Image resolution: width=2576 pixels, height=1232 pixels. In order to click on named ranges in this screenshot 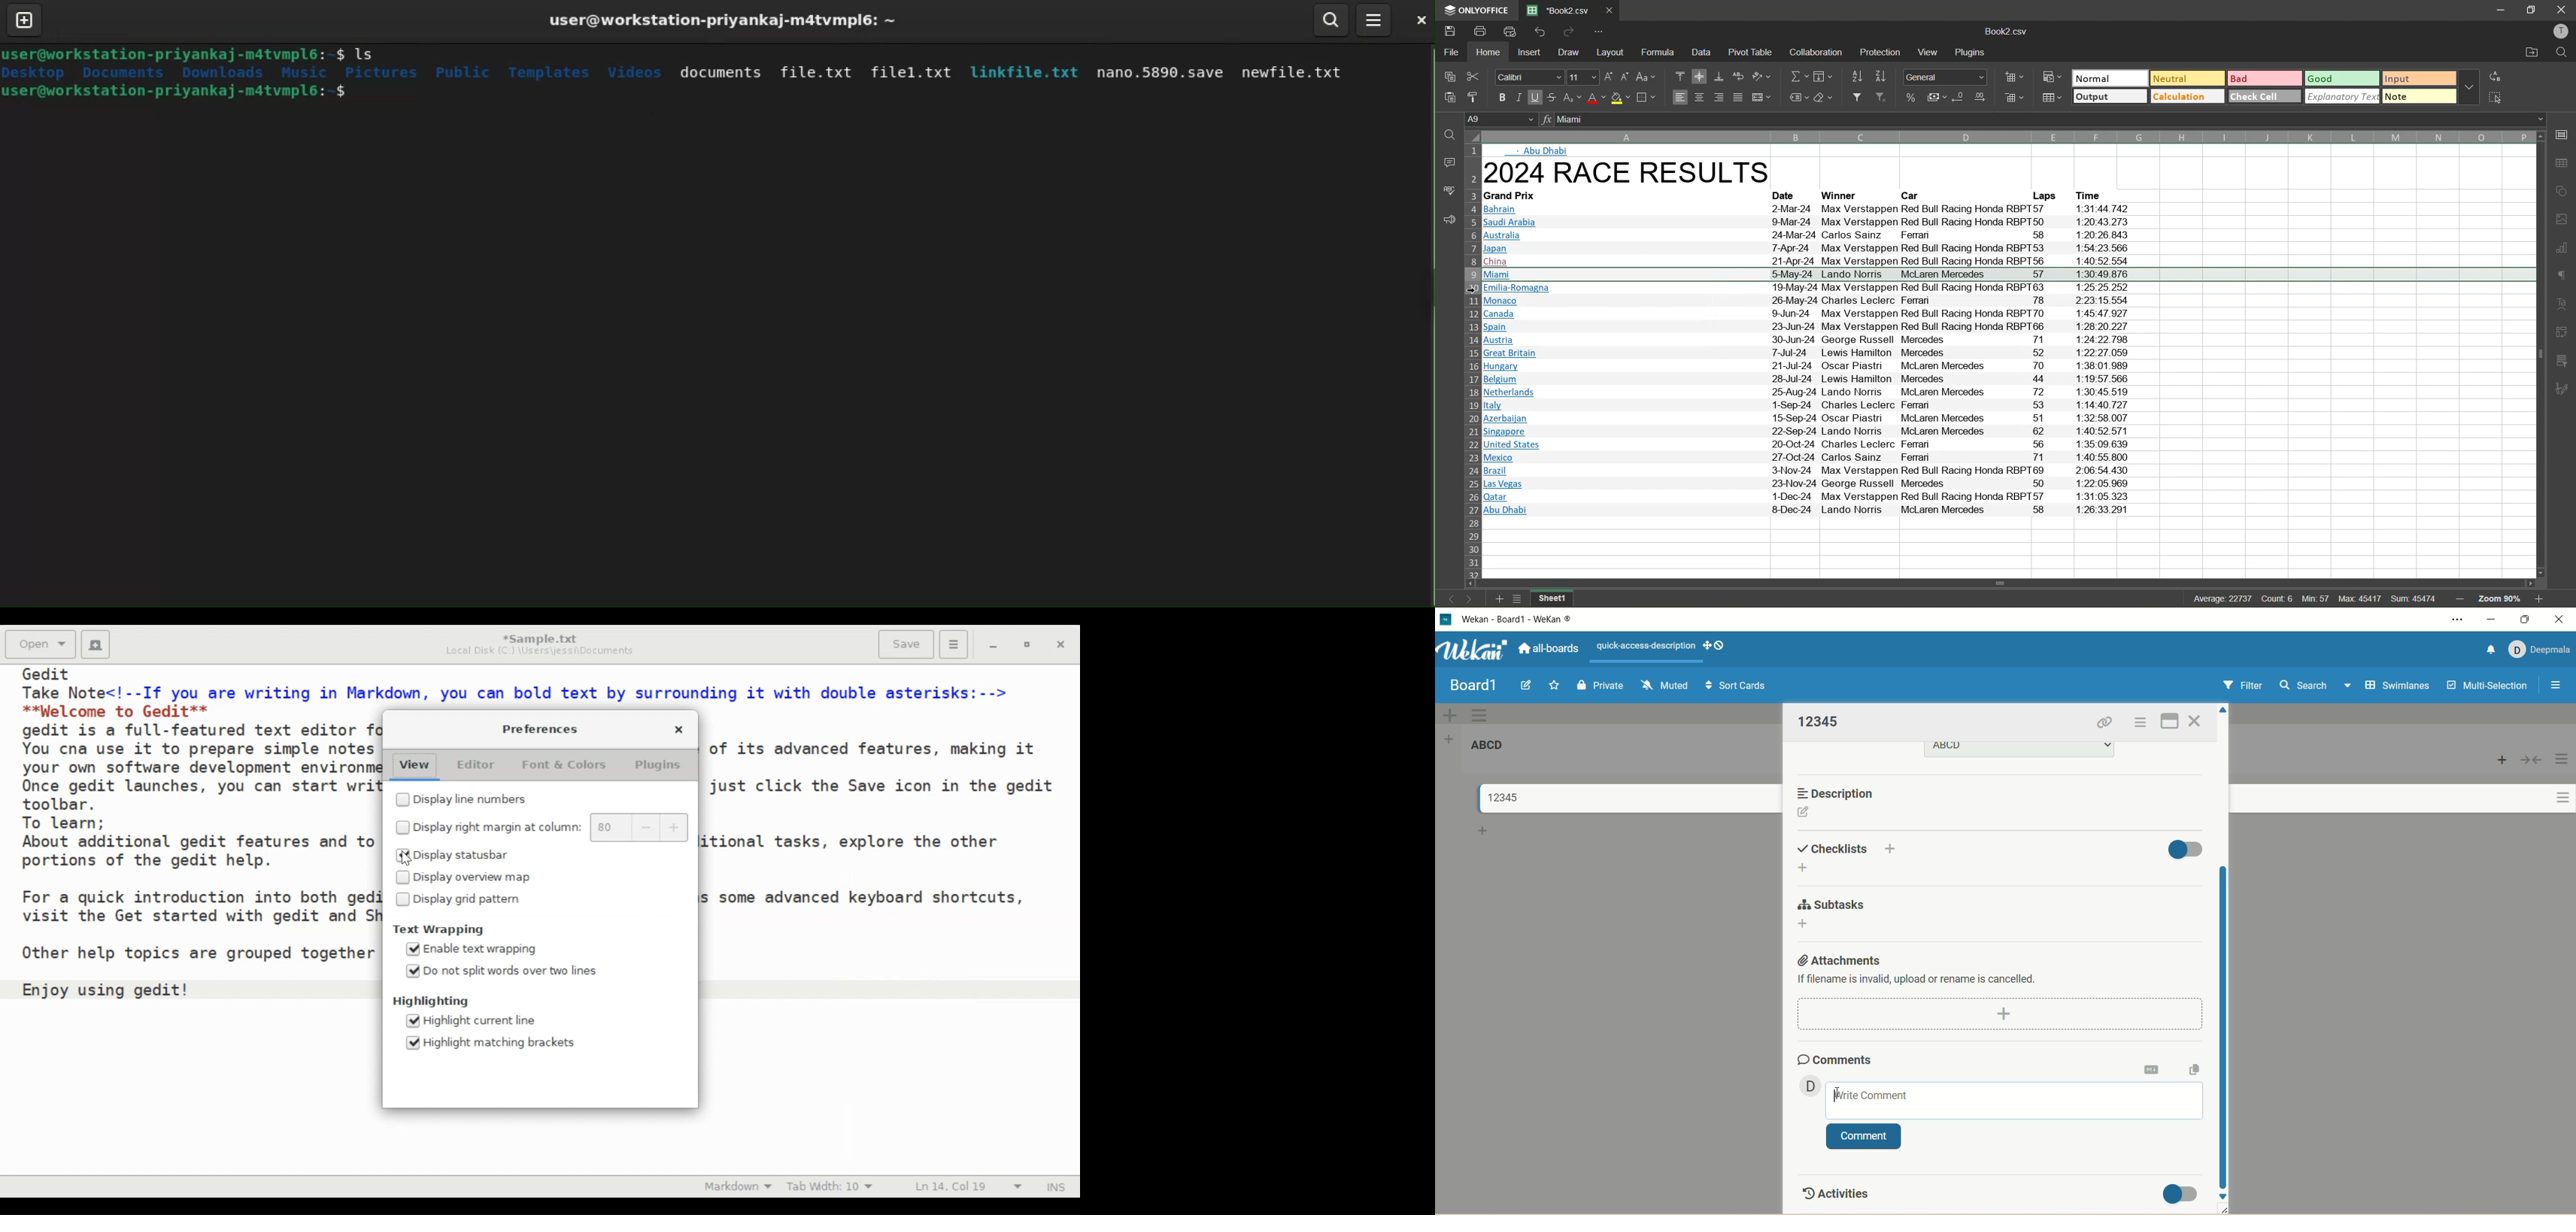, I will do `click(1797, 97)`.